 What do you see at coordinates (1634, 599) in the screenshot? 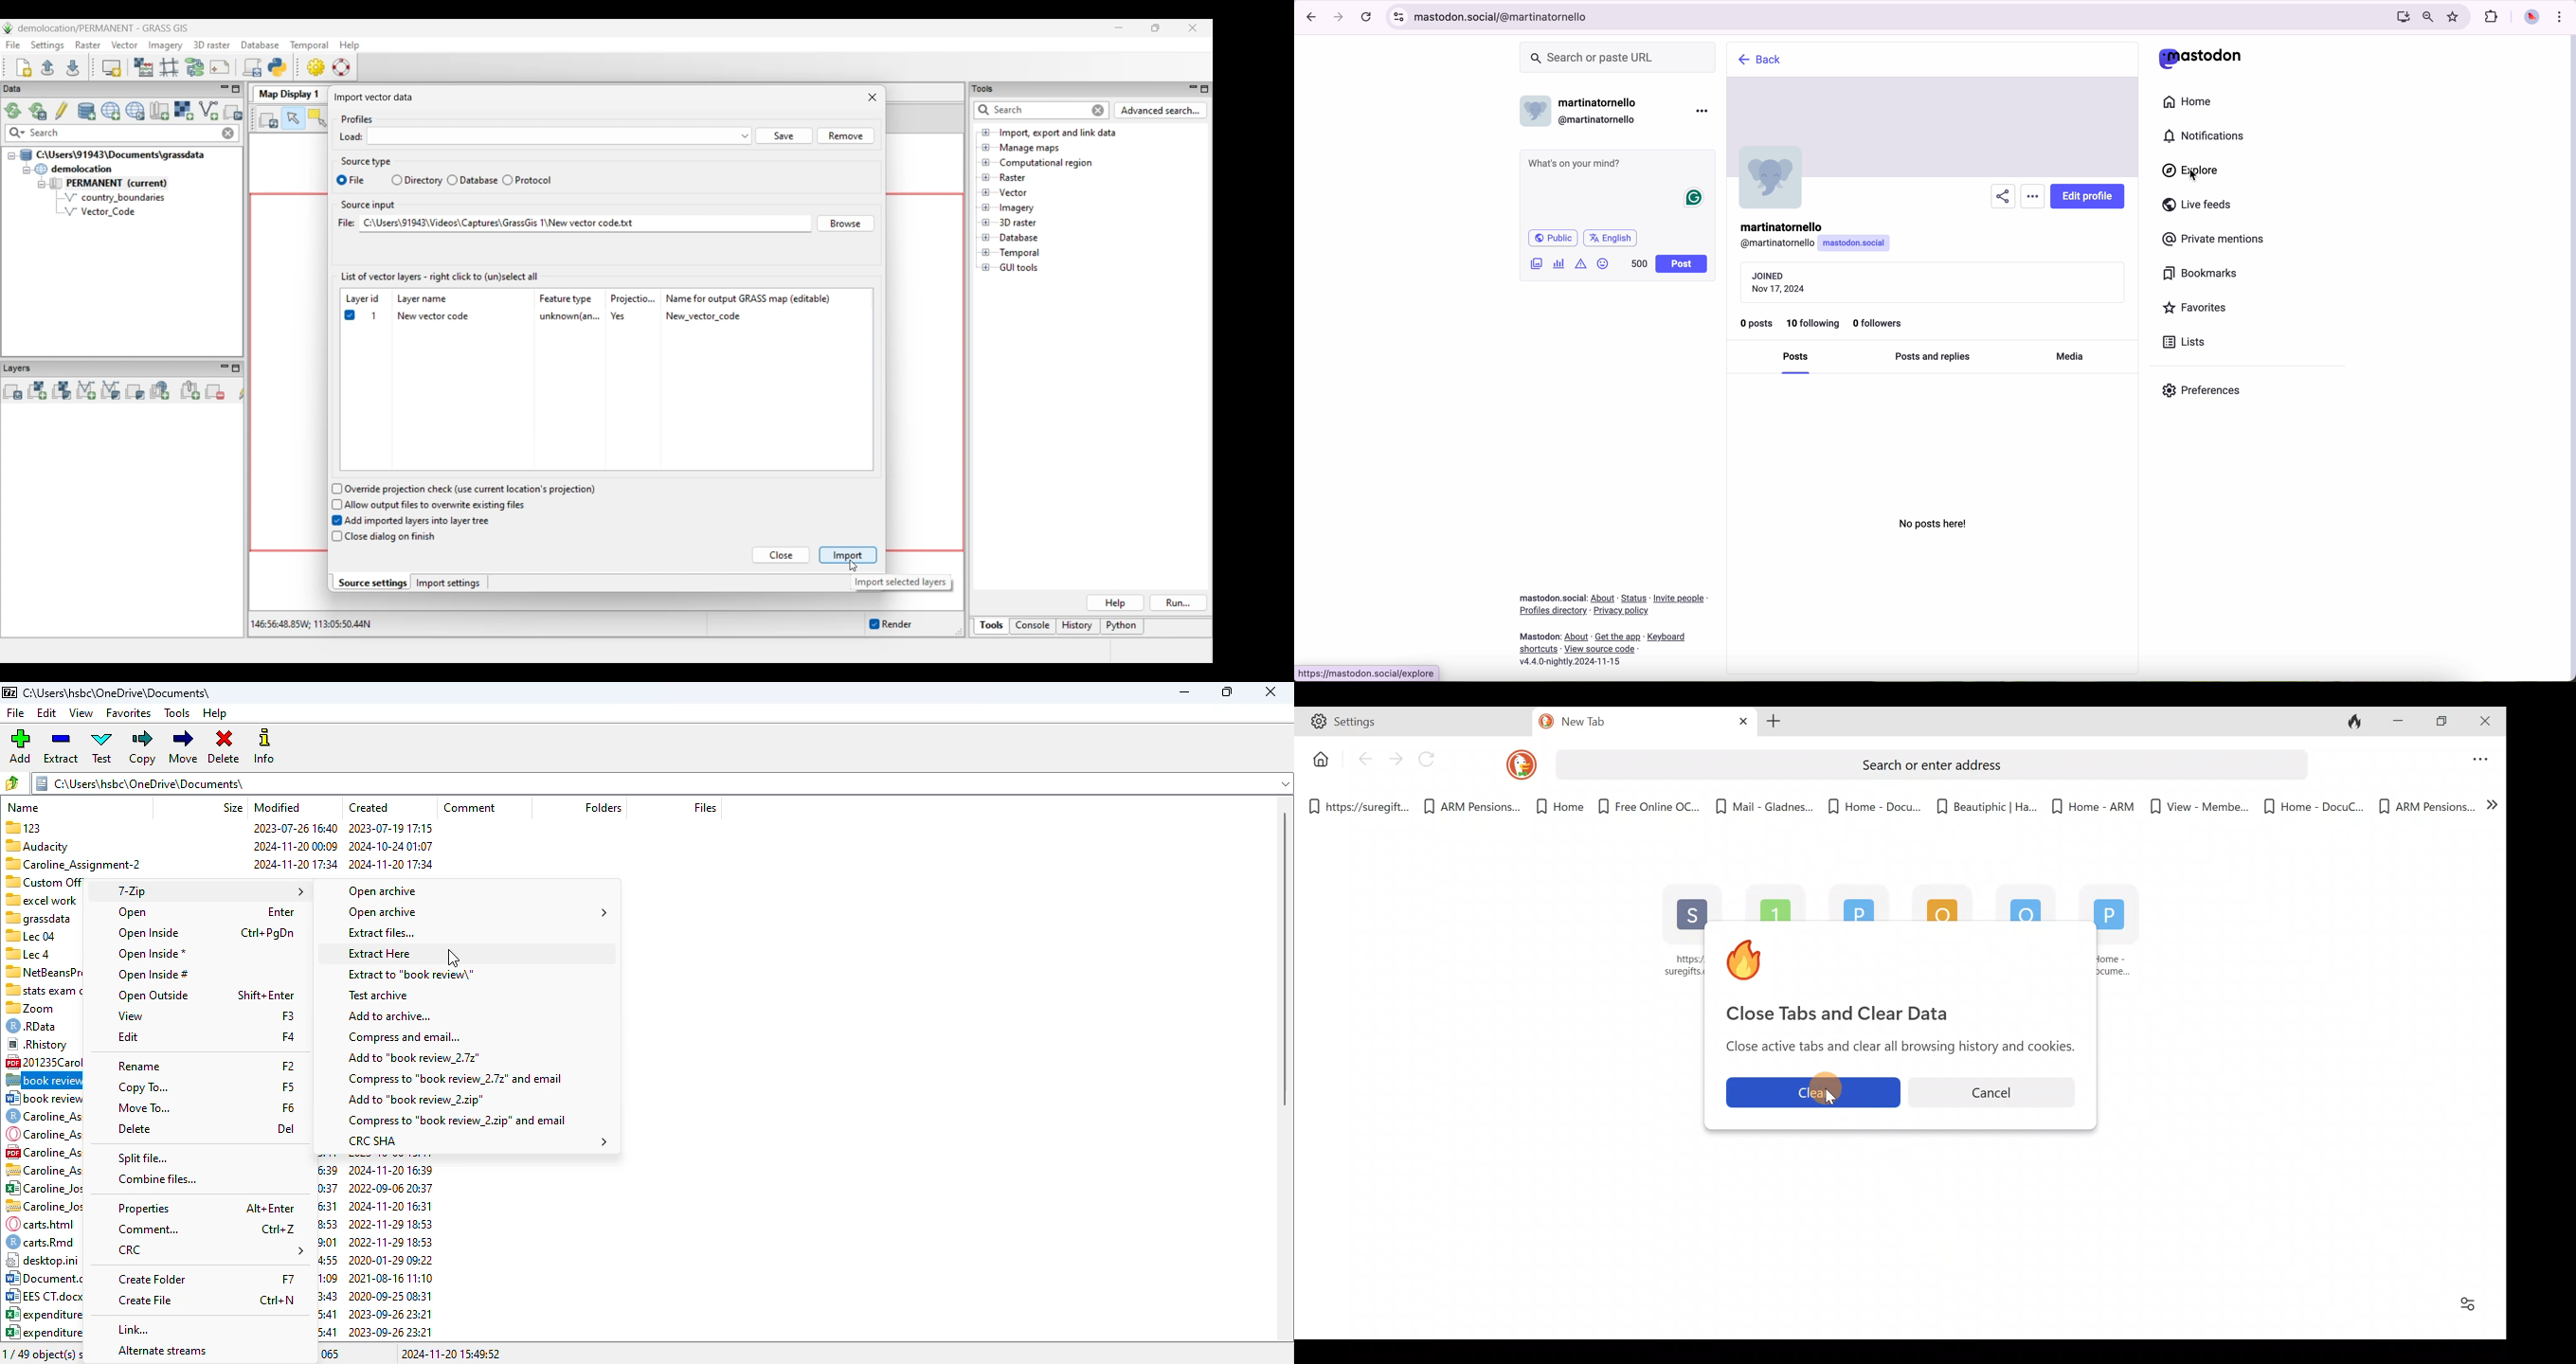
I see `link` at bounding box center [1634, 599].